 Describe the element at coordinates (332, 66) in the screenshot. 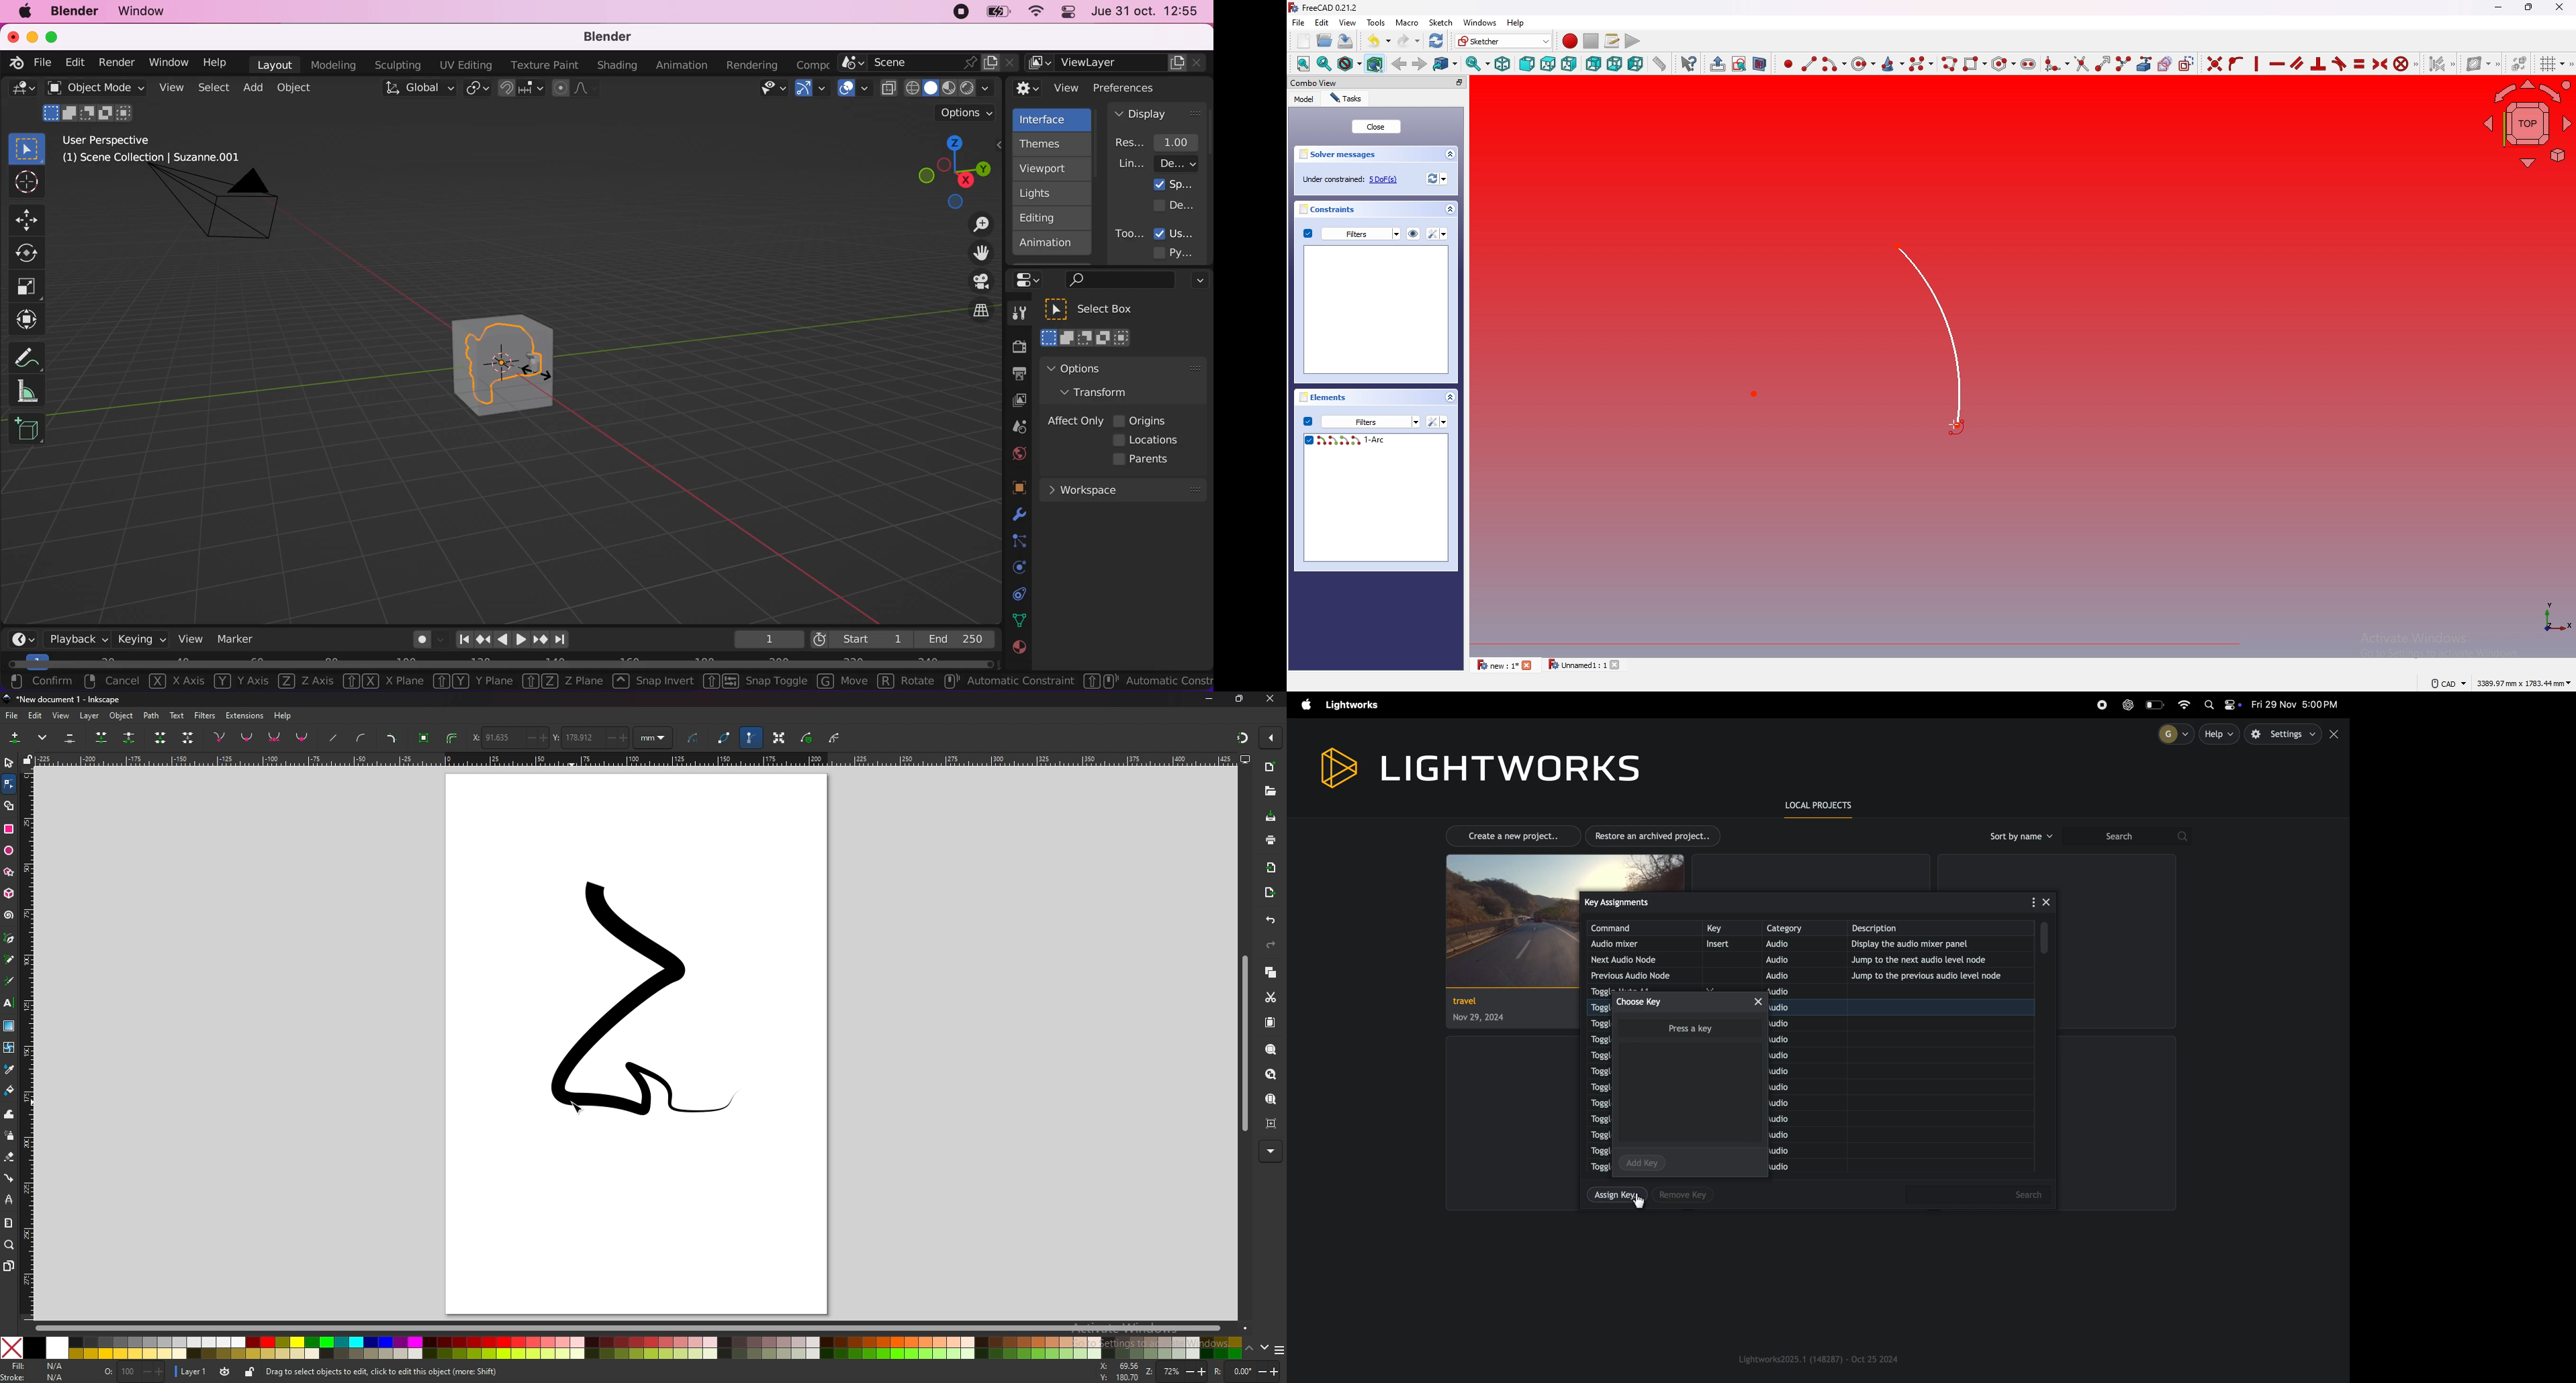

I see `modeling` at that location.